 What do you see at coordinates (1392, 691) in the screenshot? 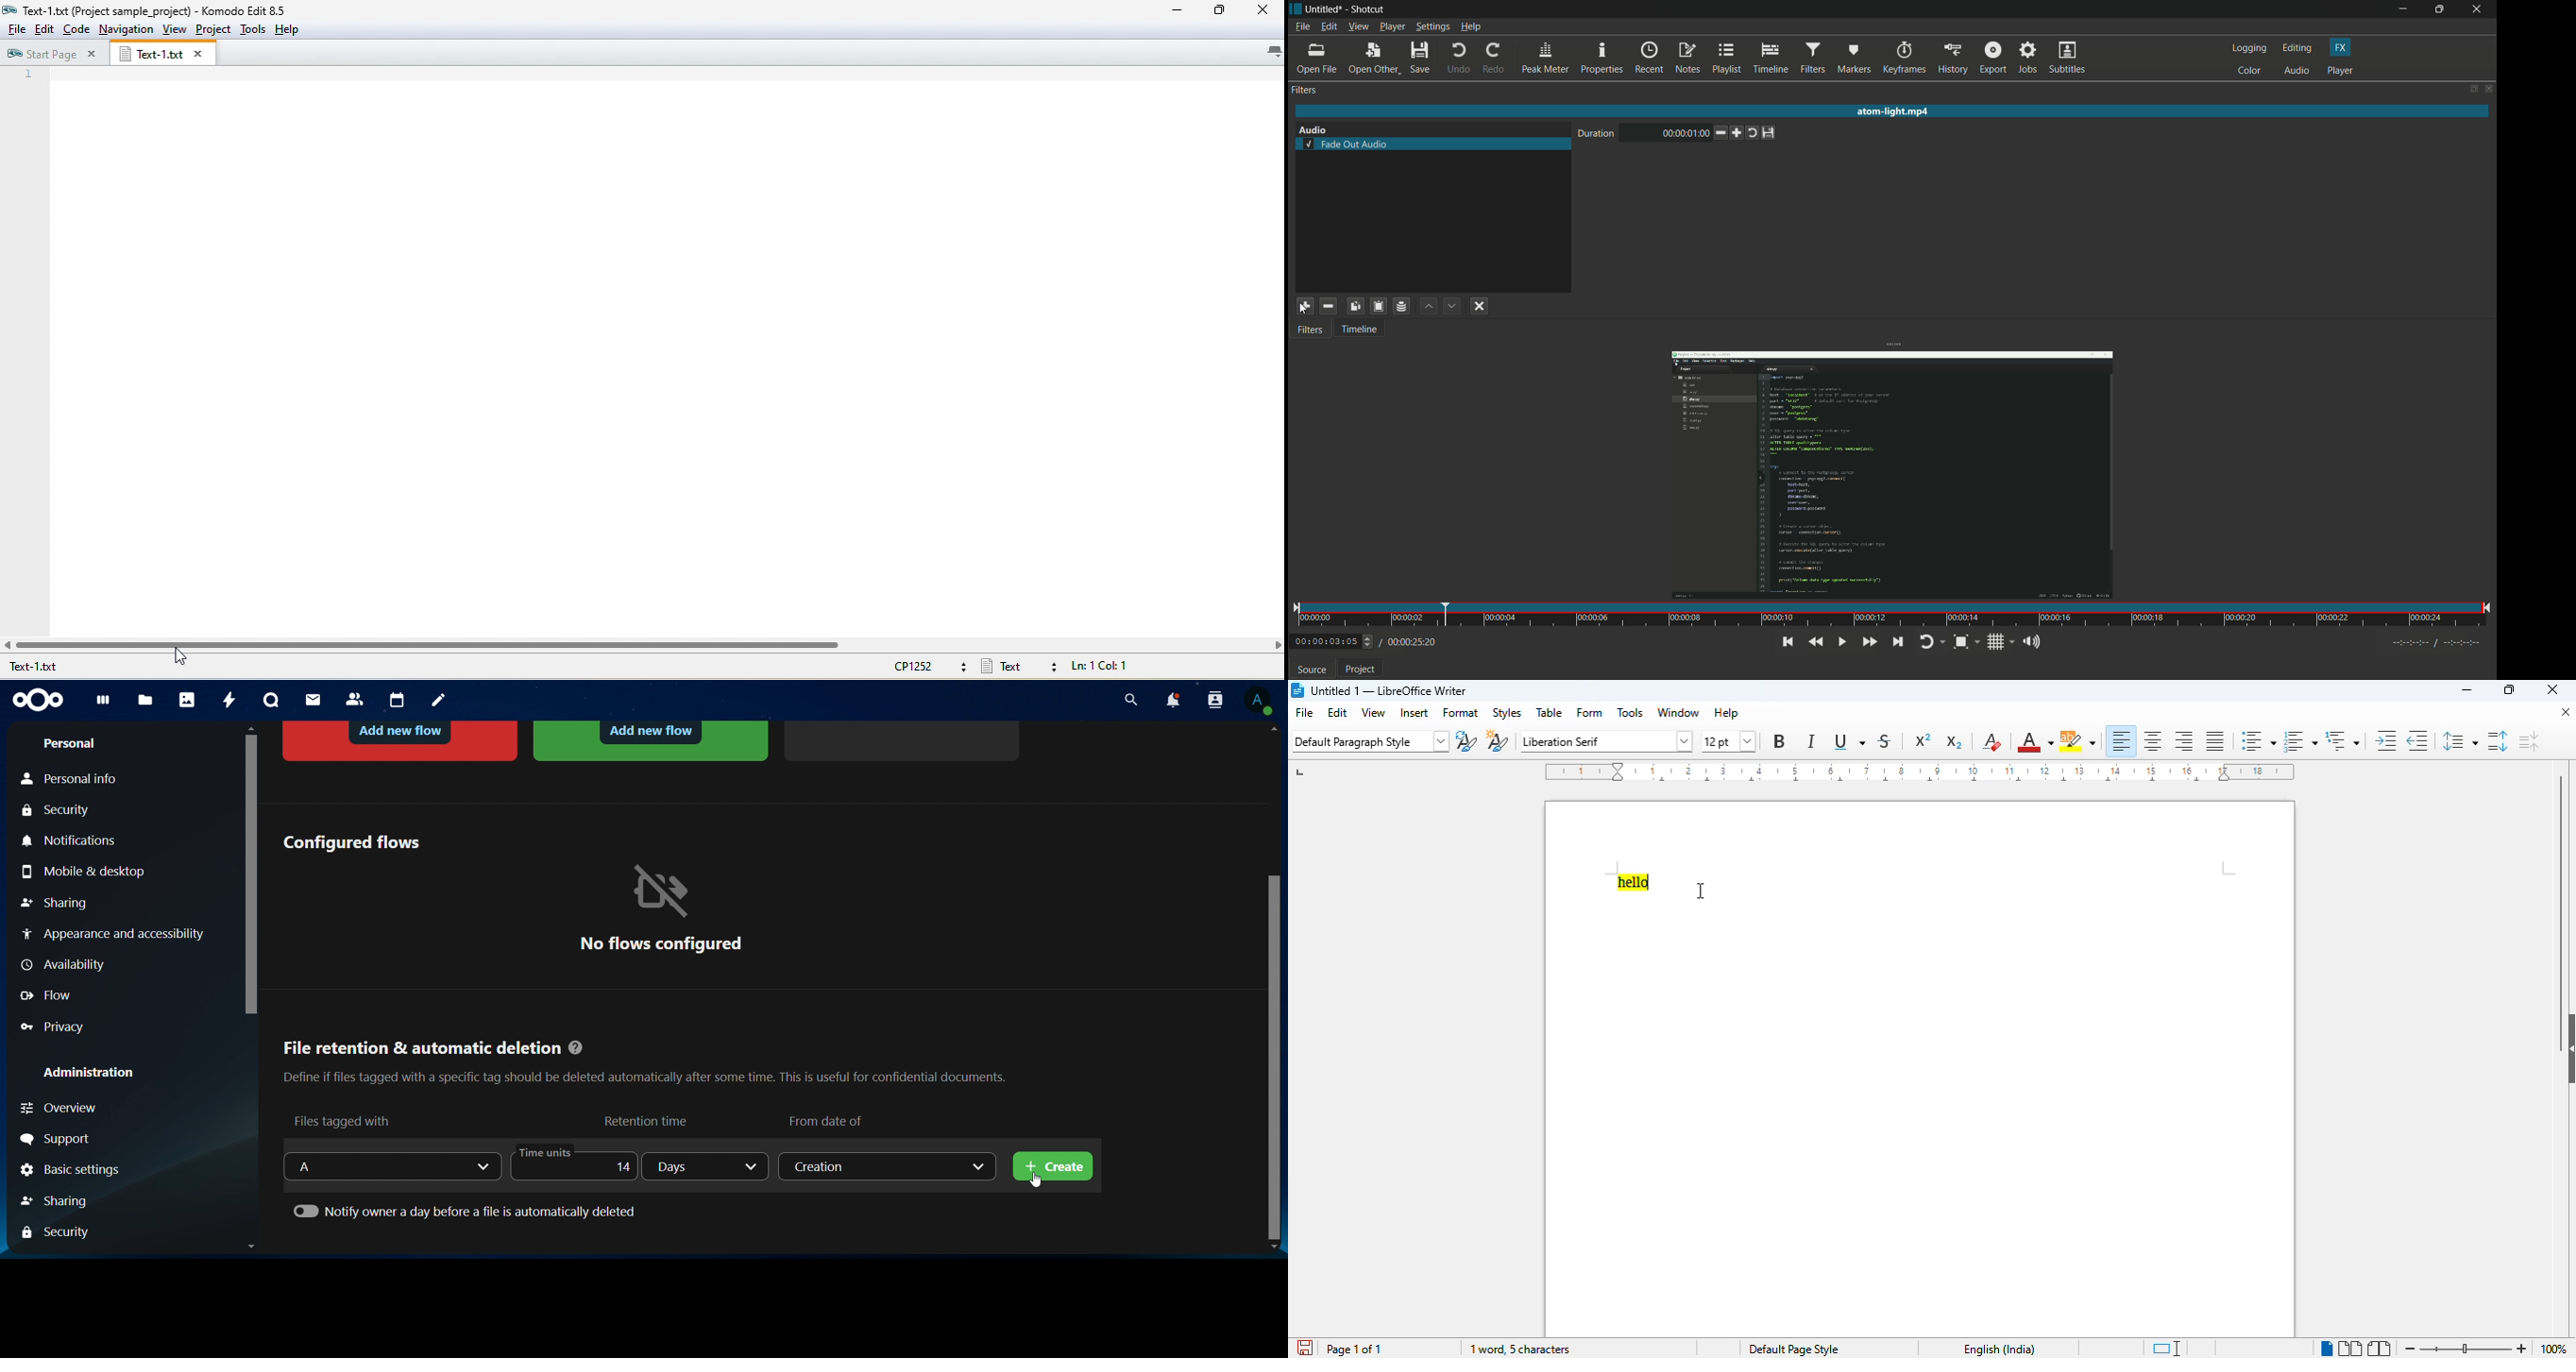
I see `untitled 1 — LibreOffice Writer` at bounding box center [1392, 691].